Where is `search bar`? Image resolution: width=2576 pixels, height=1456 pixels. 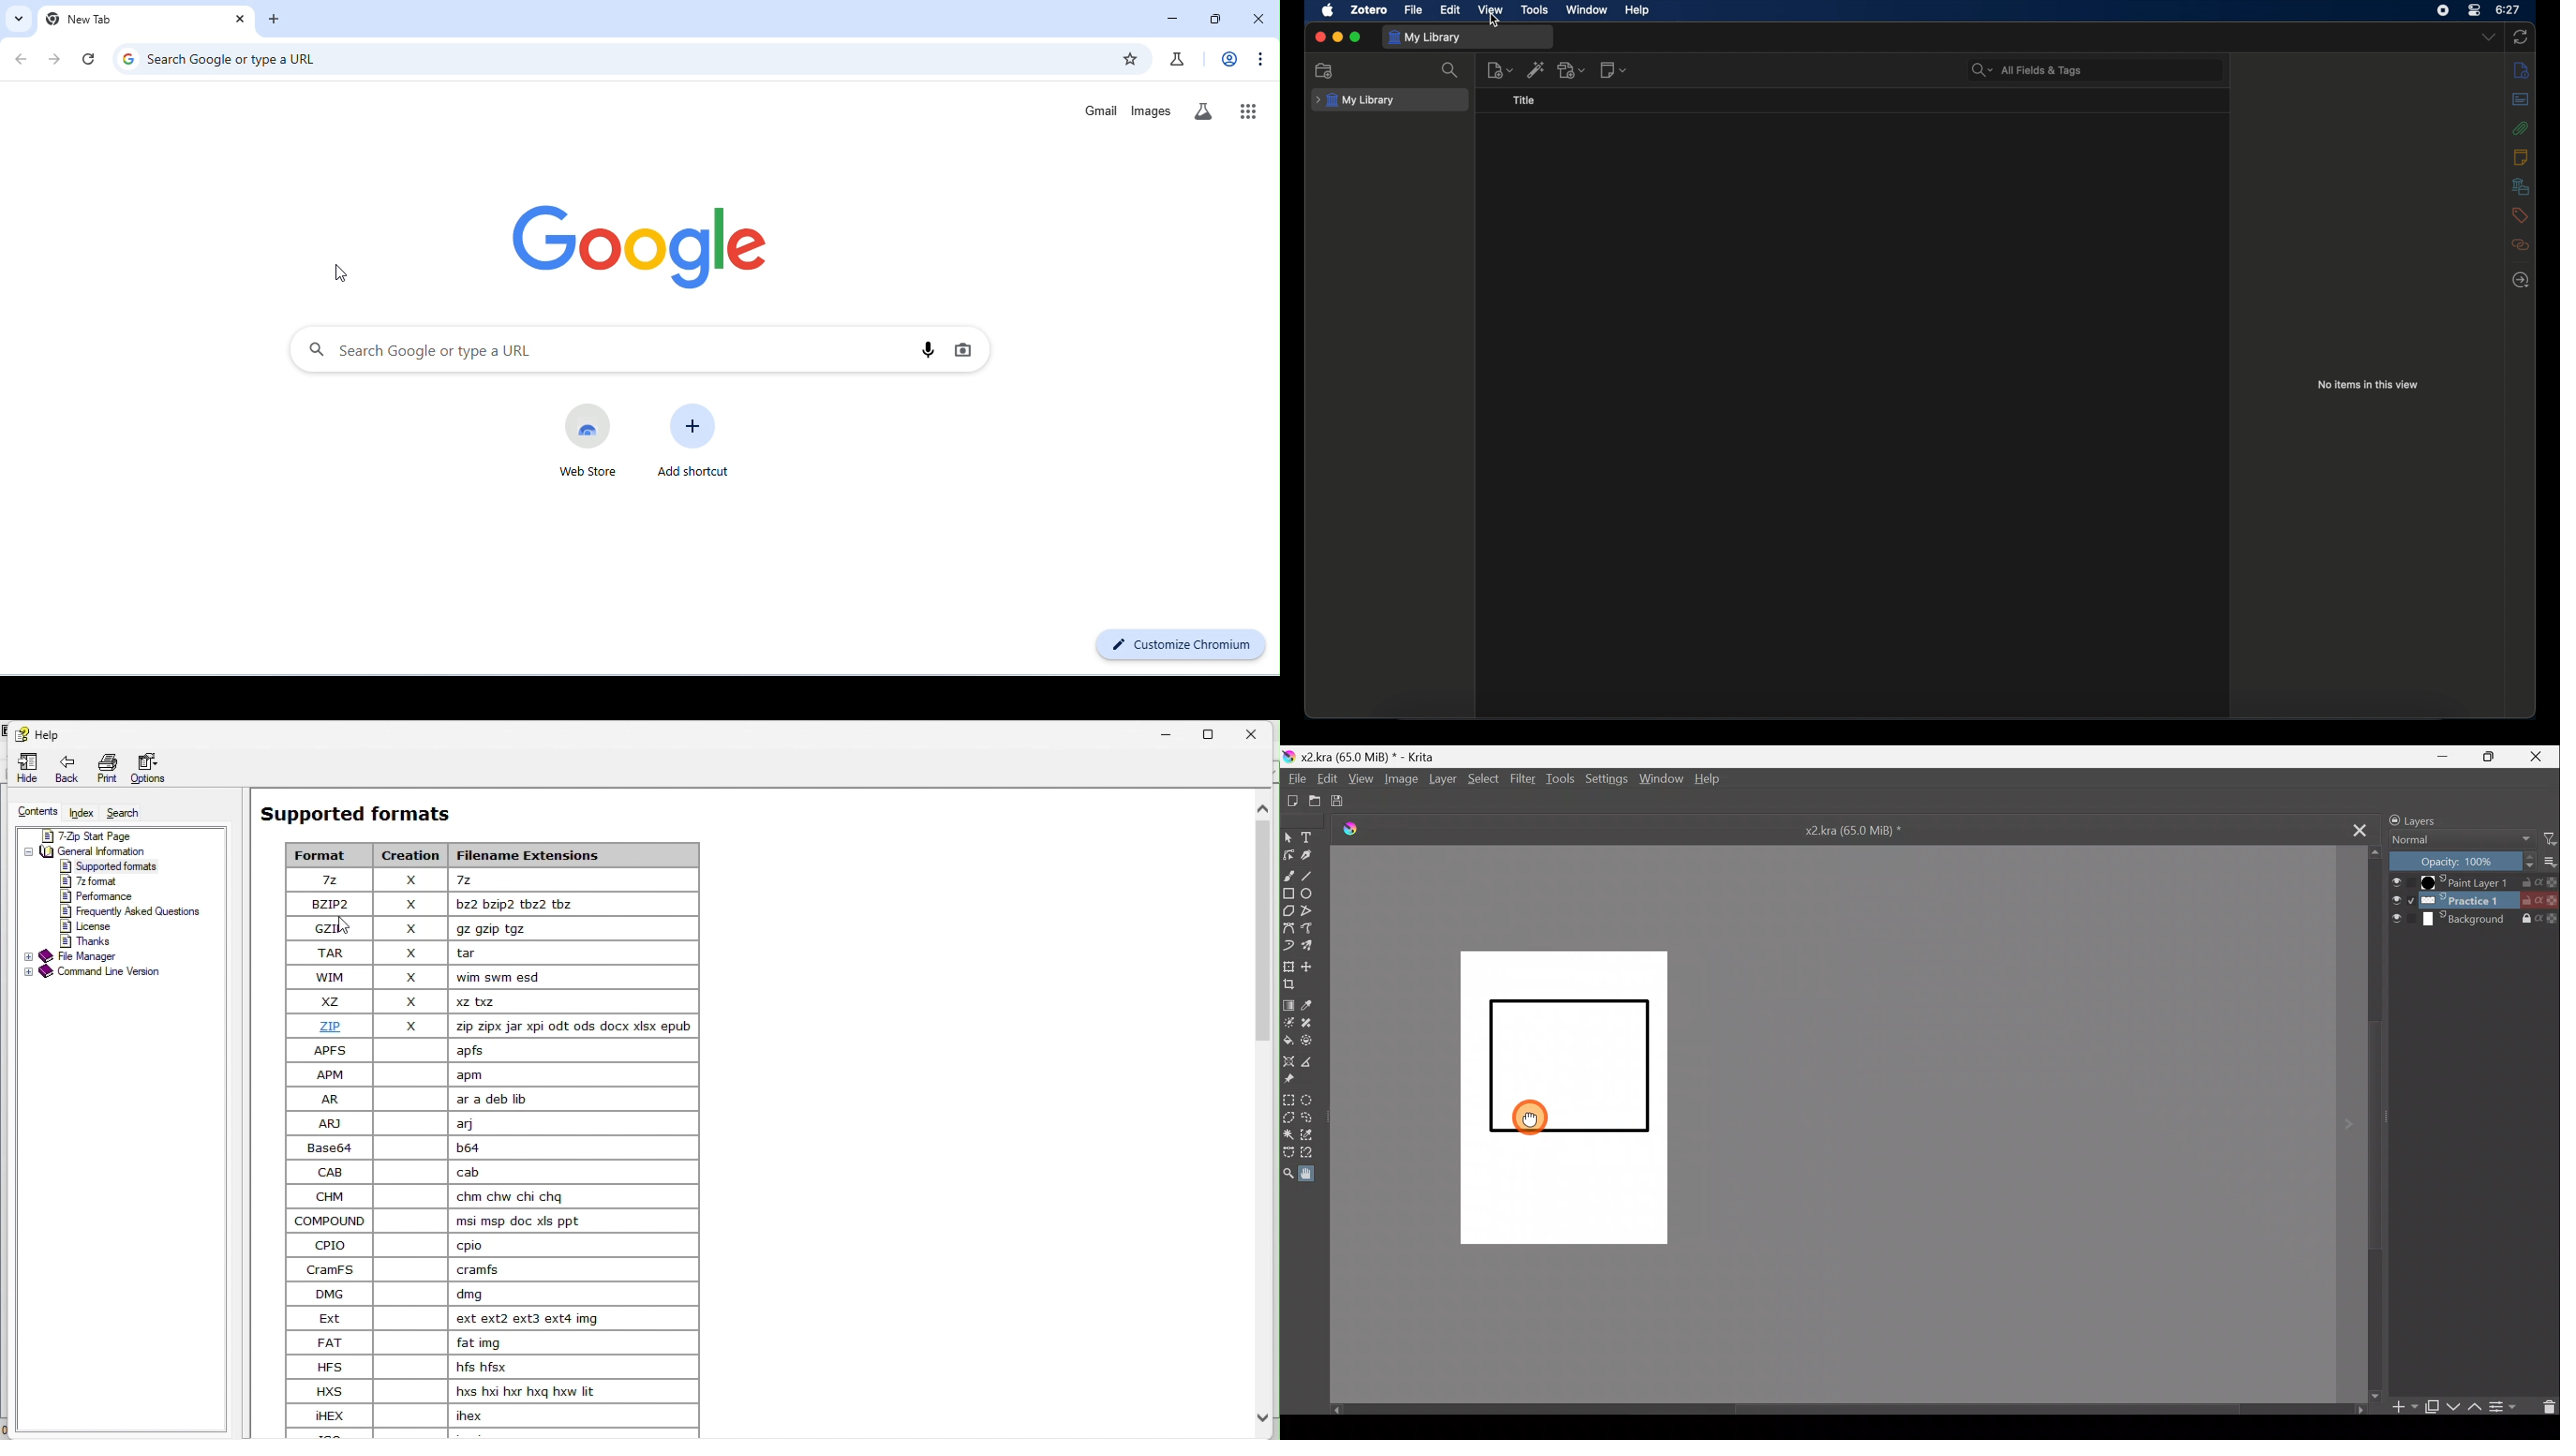 search bar is located at coordinates (2027, 70).